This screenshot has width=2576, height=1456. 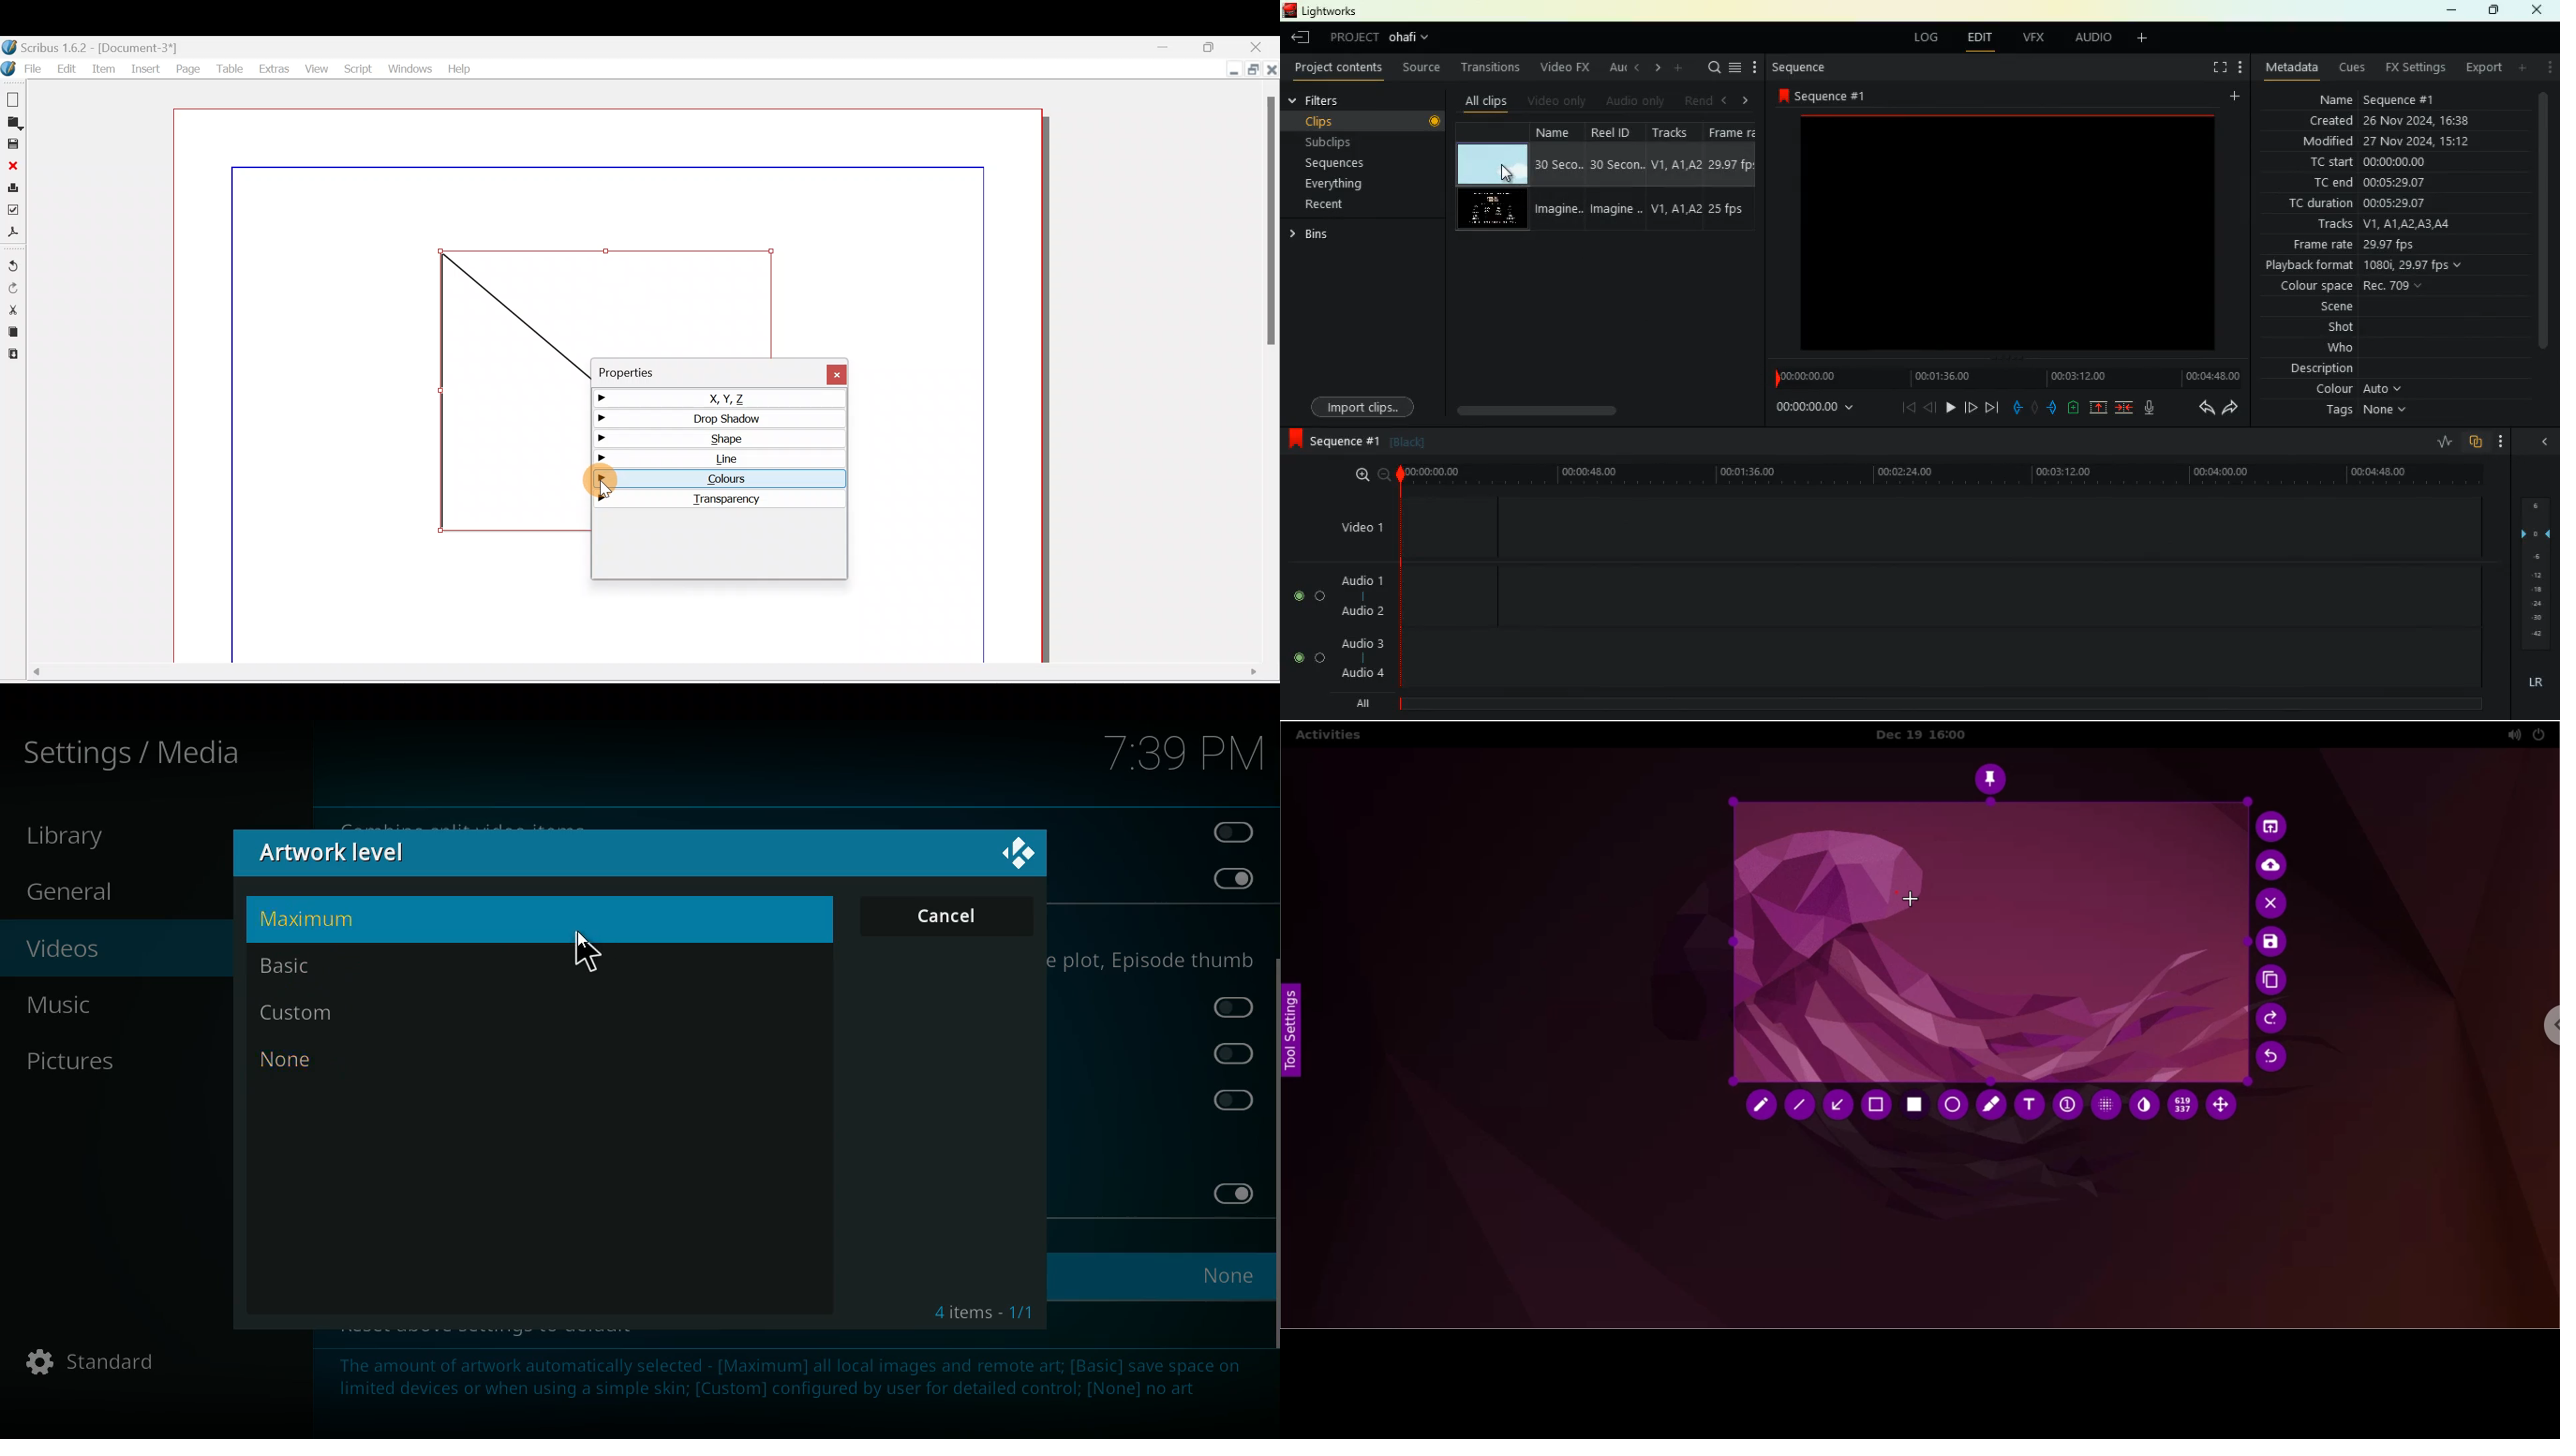 I want to click on menu, so click(x=1736, y=67).